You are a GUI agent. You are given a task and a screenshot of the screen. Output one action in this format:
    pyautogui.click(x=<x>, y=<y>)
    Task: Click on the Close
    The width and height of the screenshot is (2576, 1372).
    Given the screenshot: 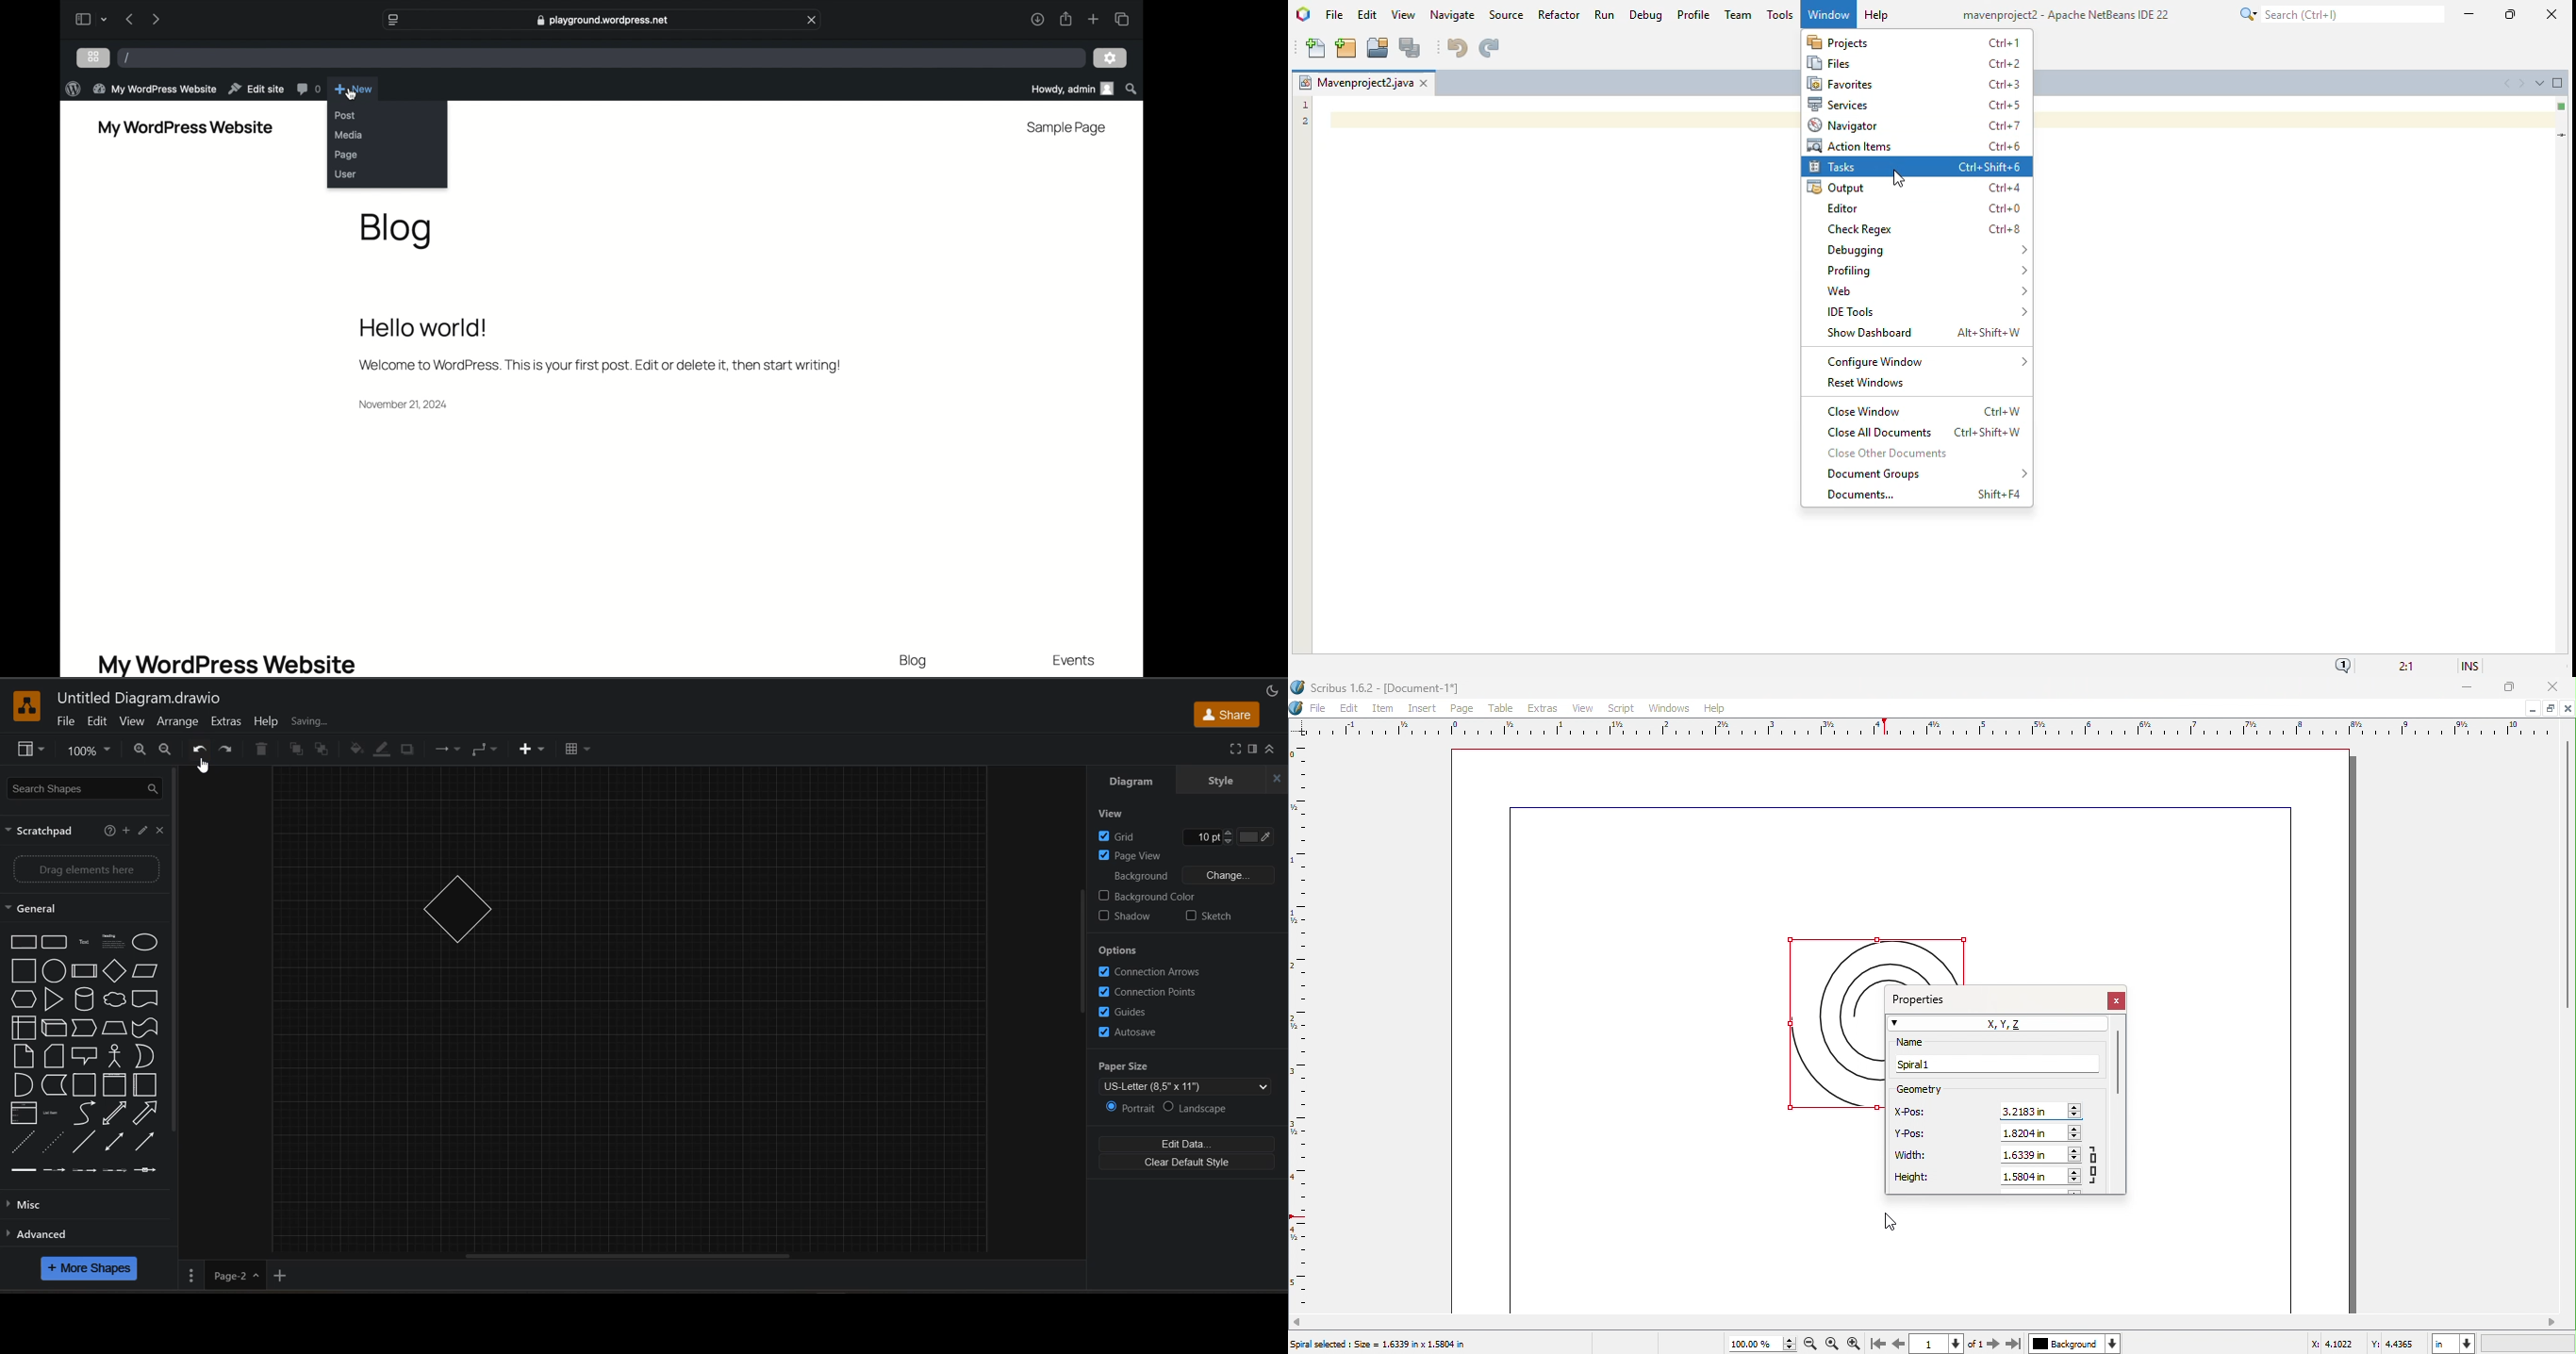 What is the action you would take?
    pyautogui.click(x=2553, y=687)
    